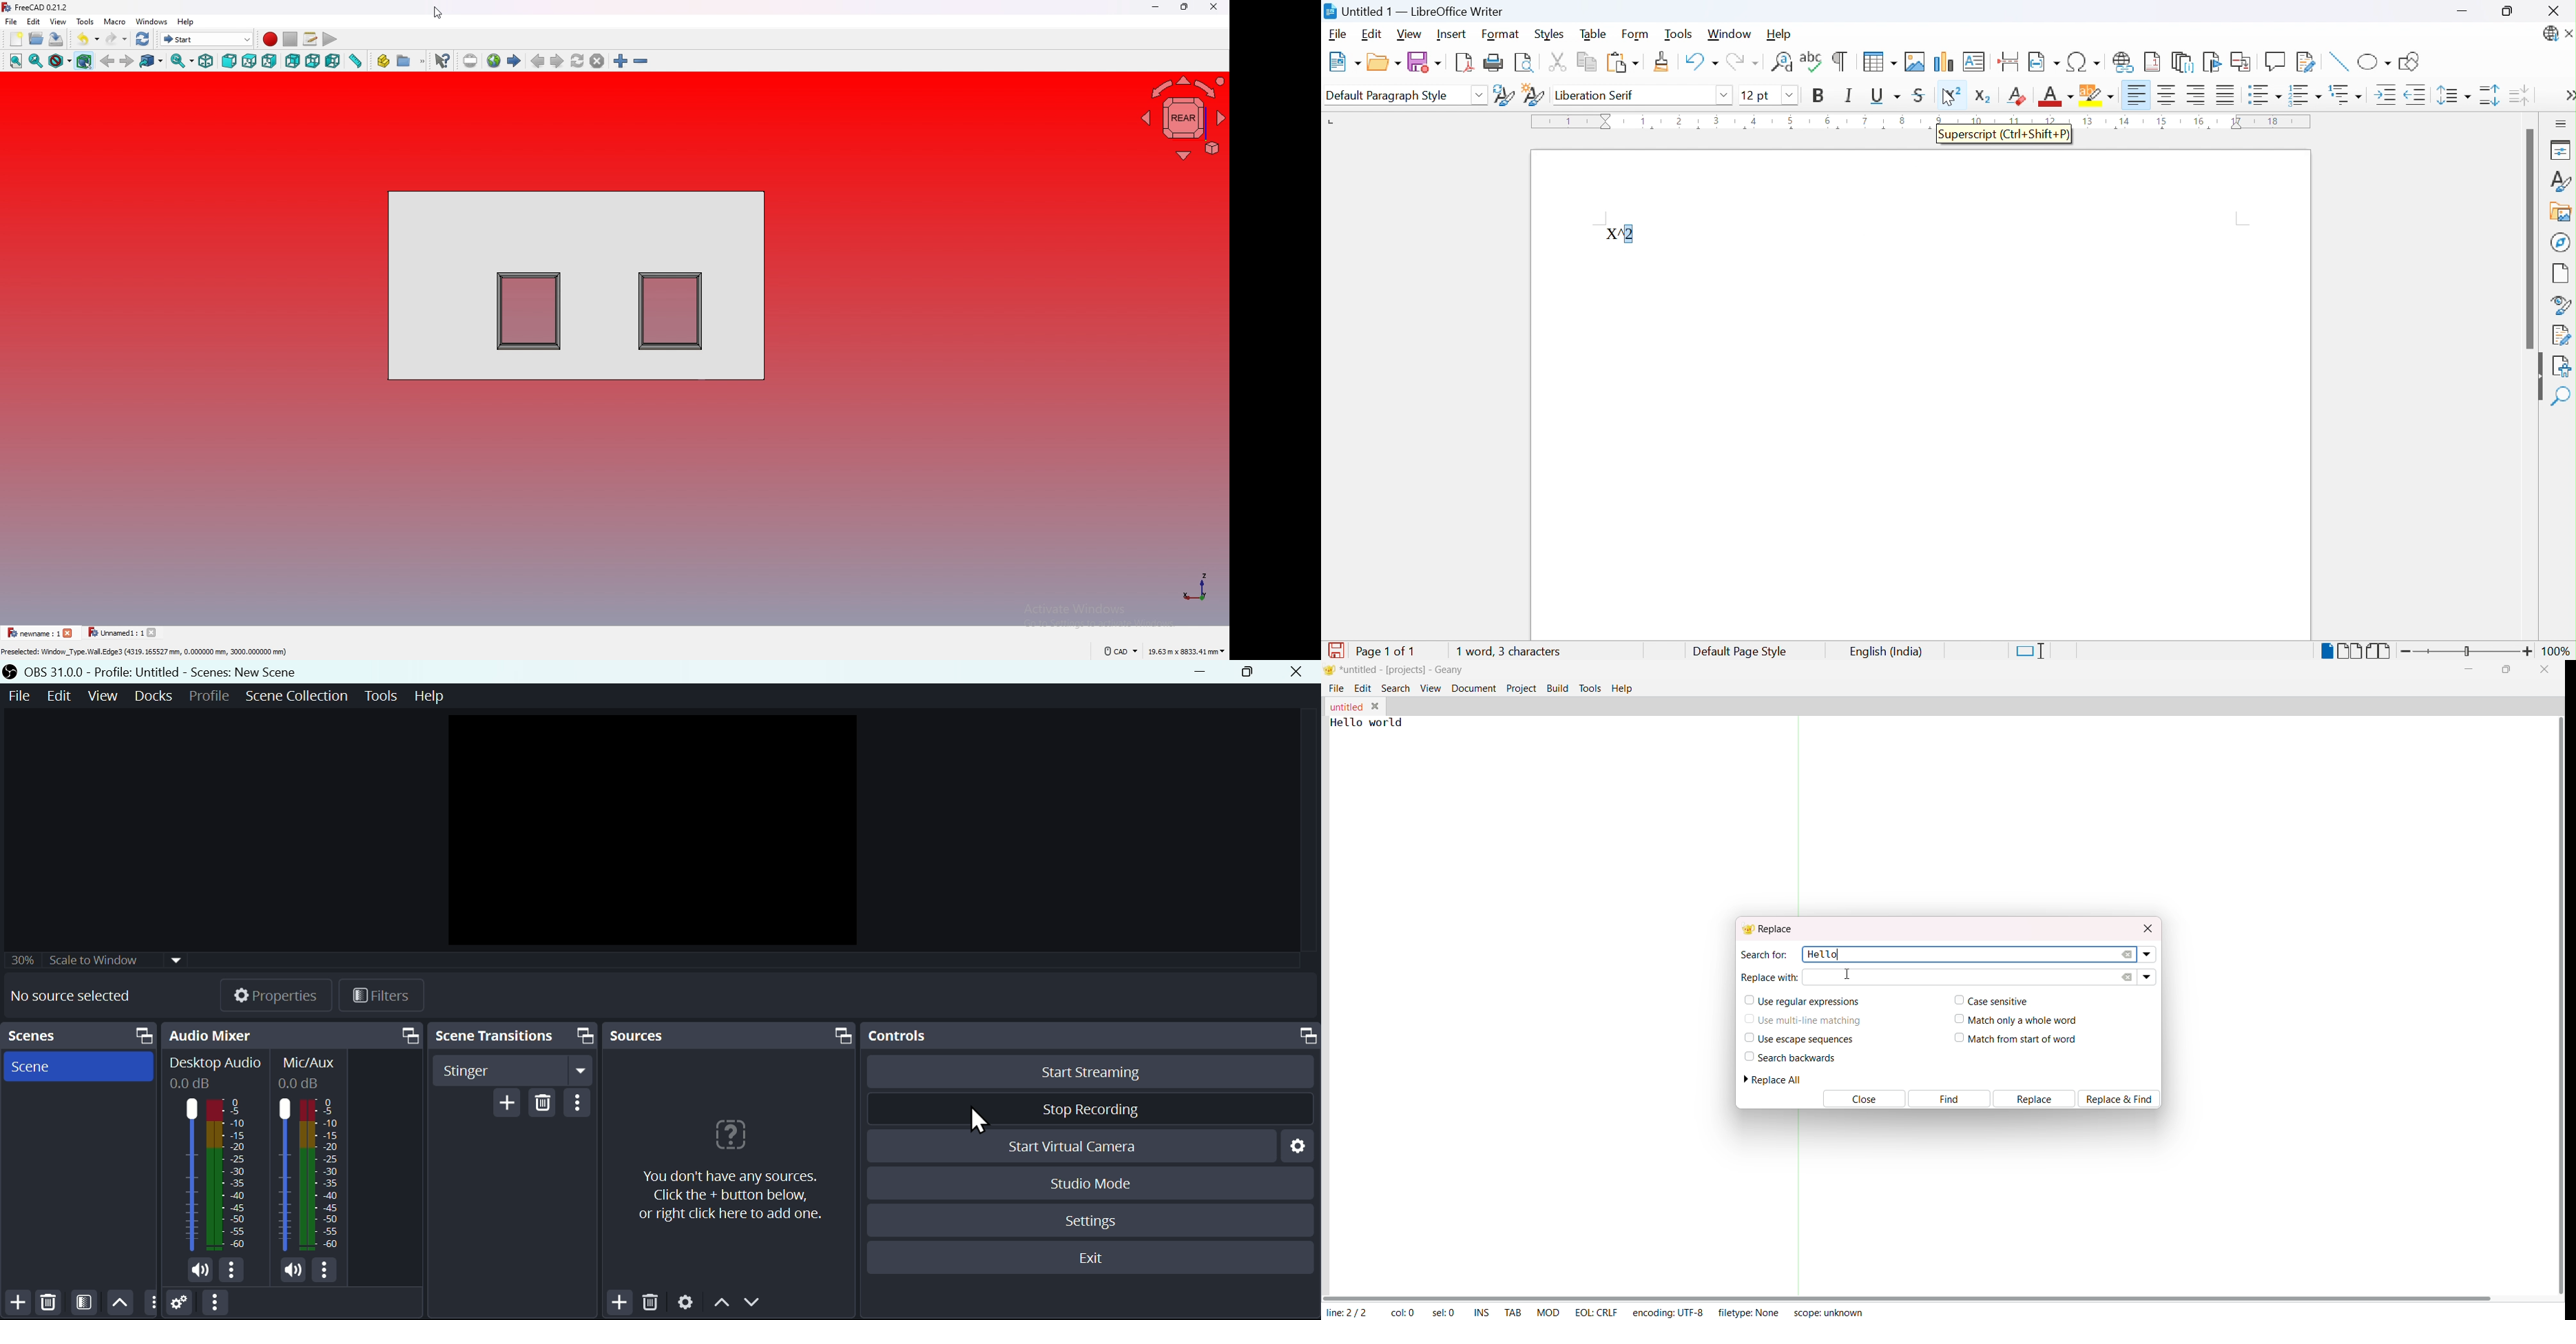  Describe the element at coordinates (153, 695) in the screenshot. I see `Docks` at that location.